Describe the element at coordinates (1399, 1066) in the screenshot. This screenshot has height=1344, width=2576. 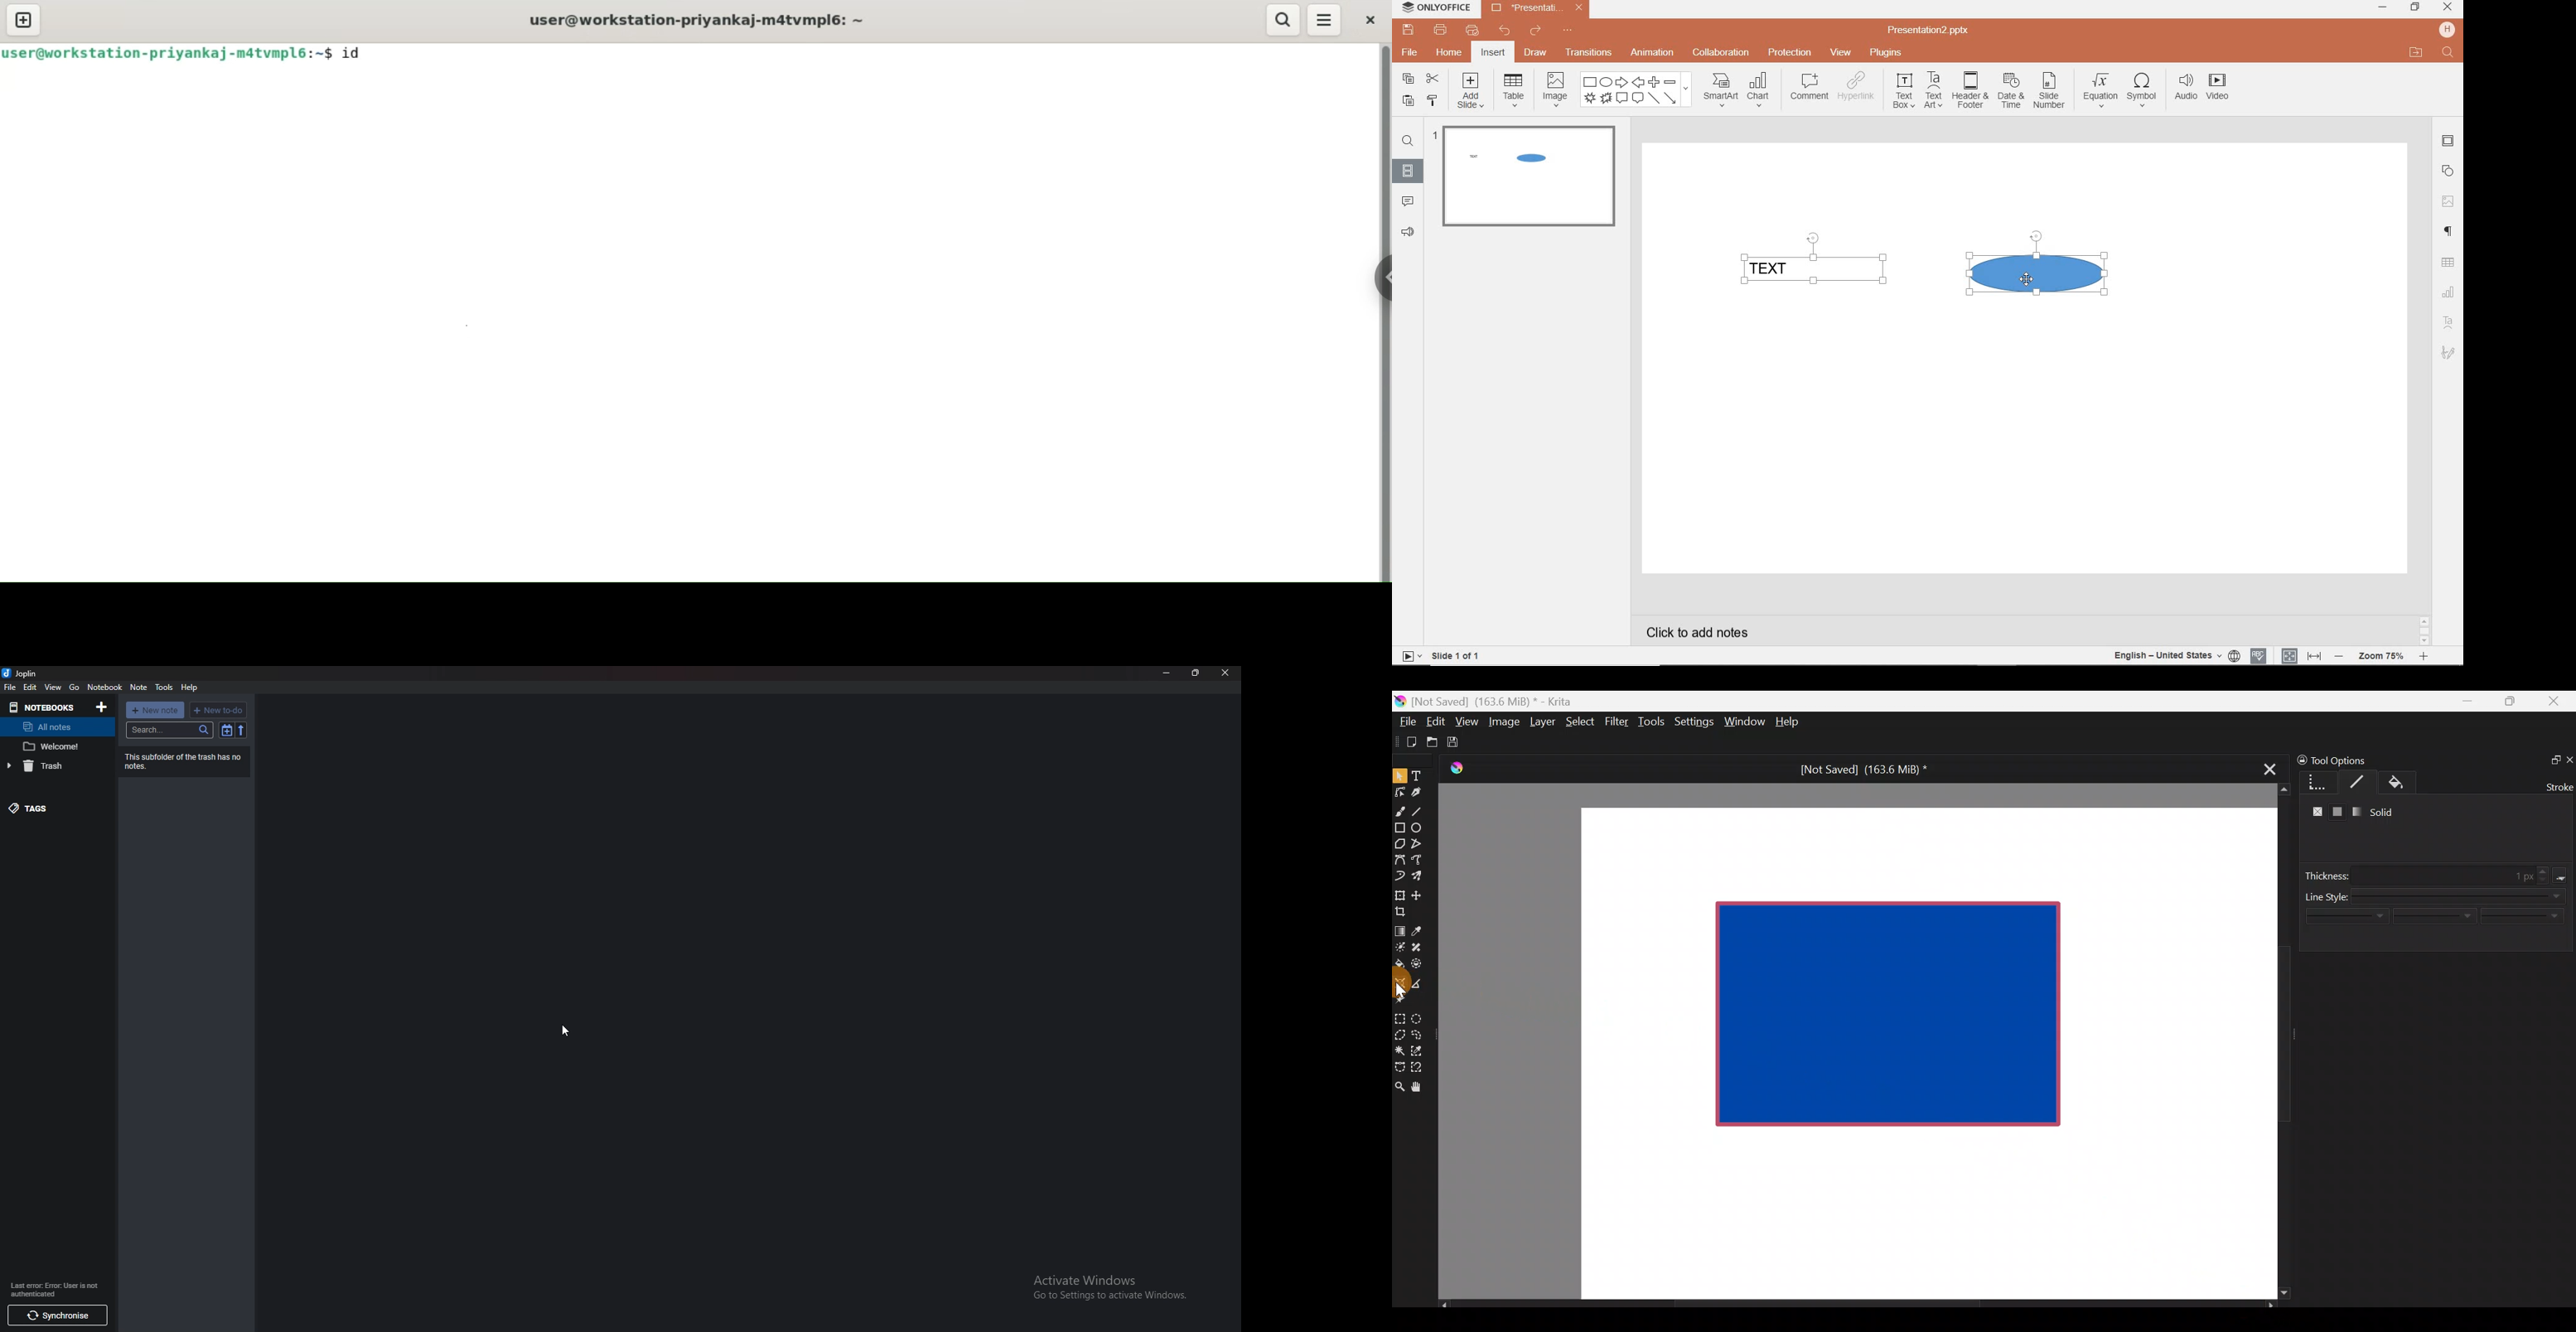
I see `Bezier curve selection tool` at that location.